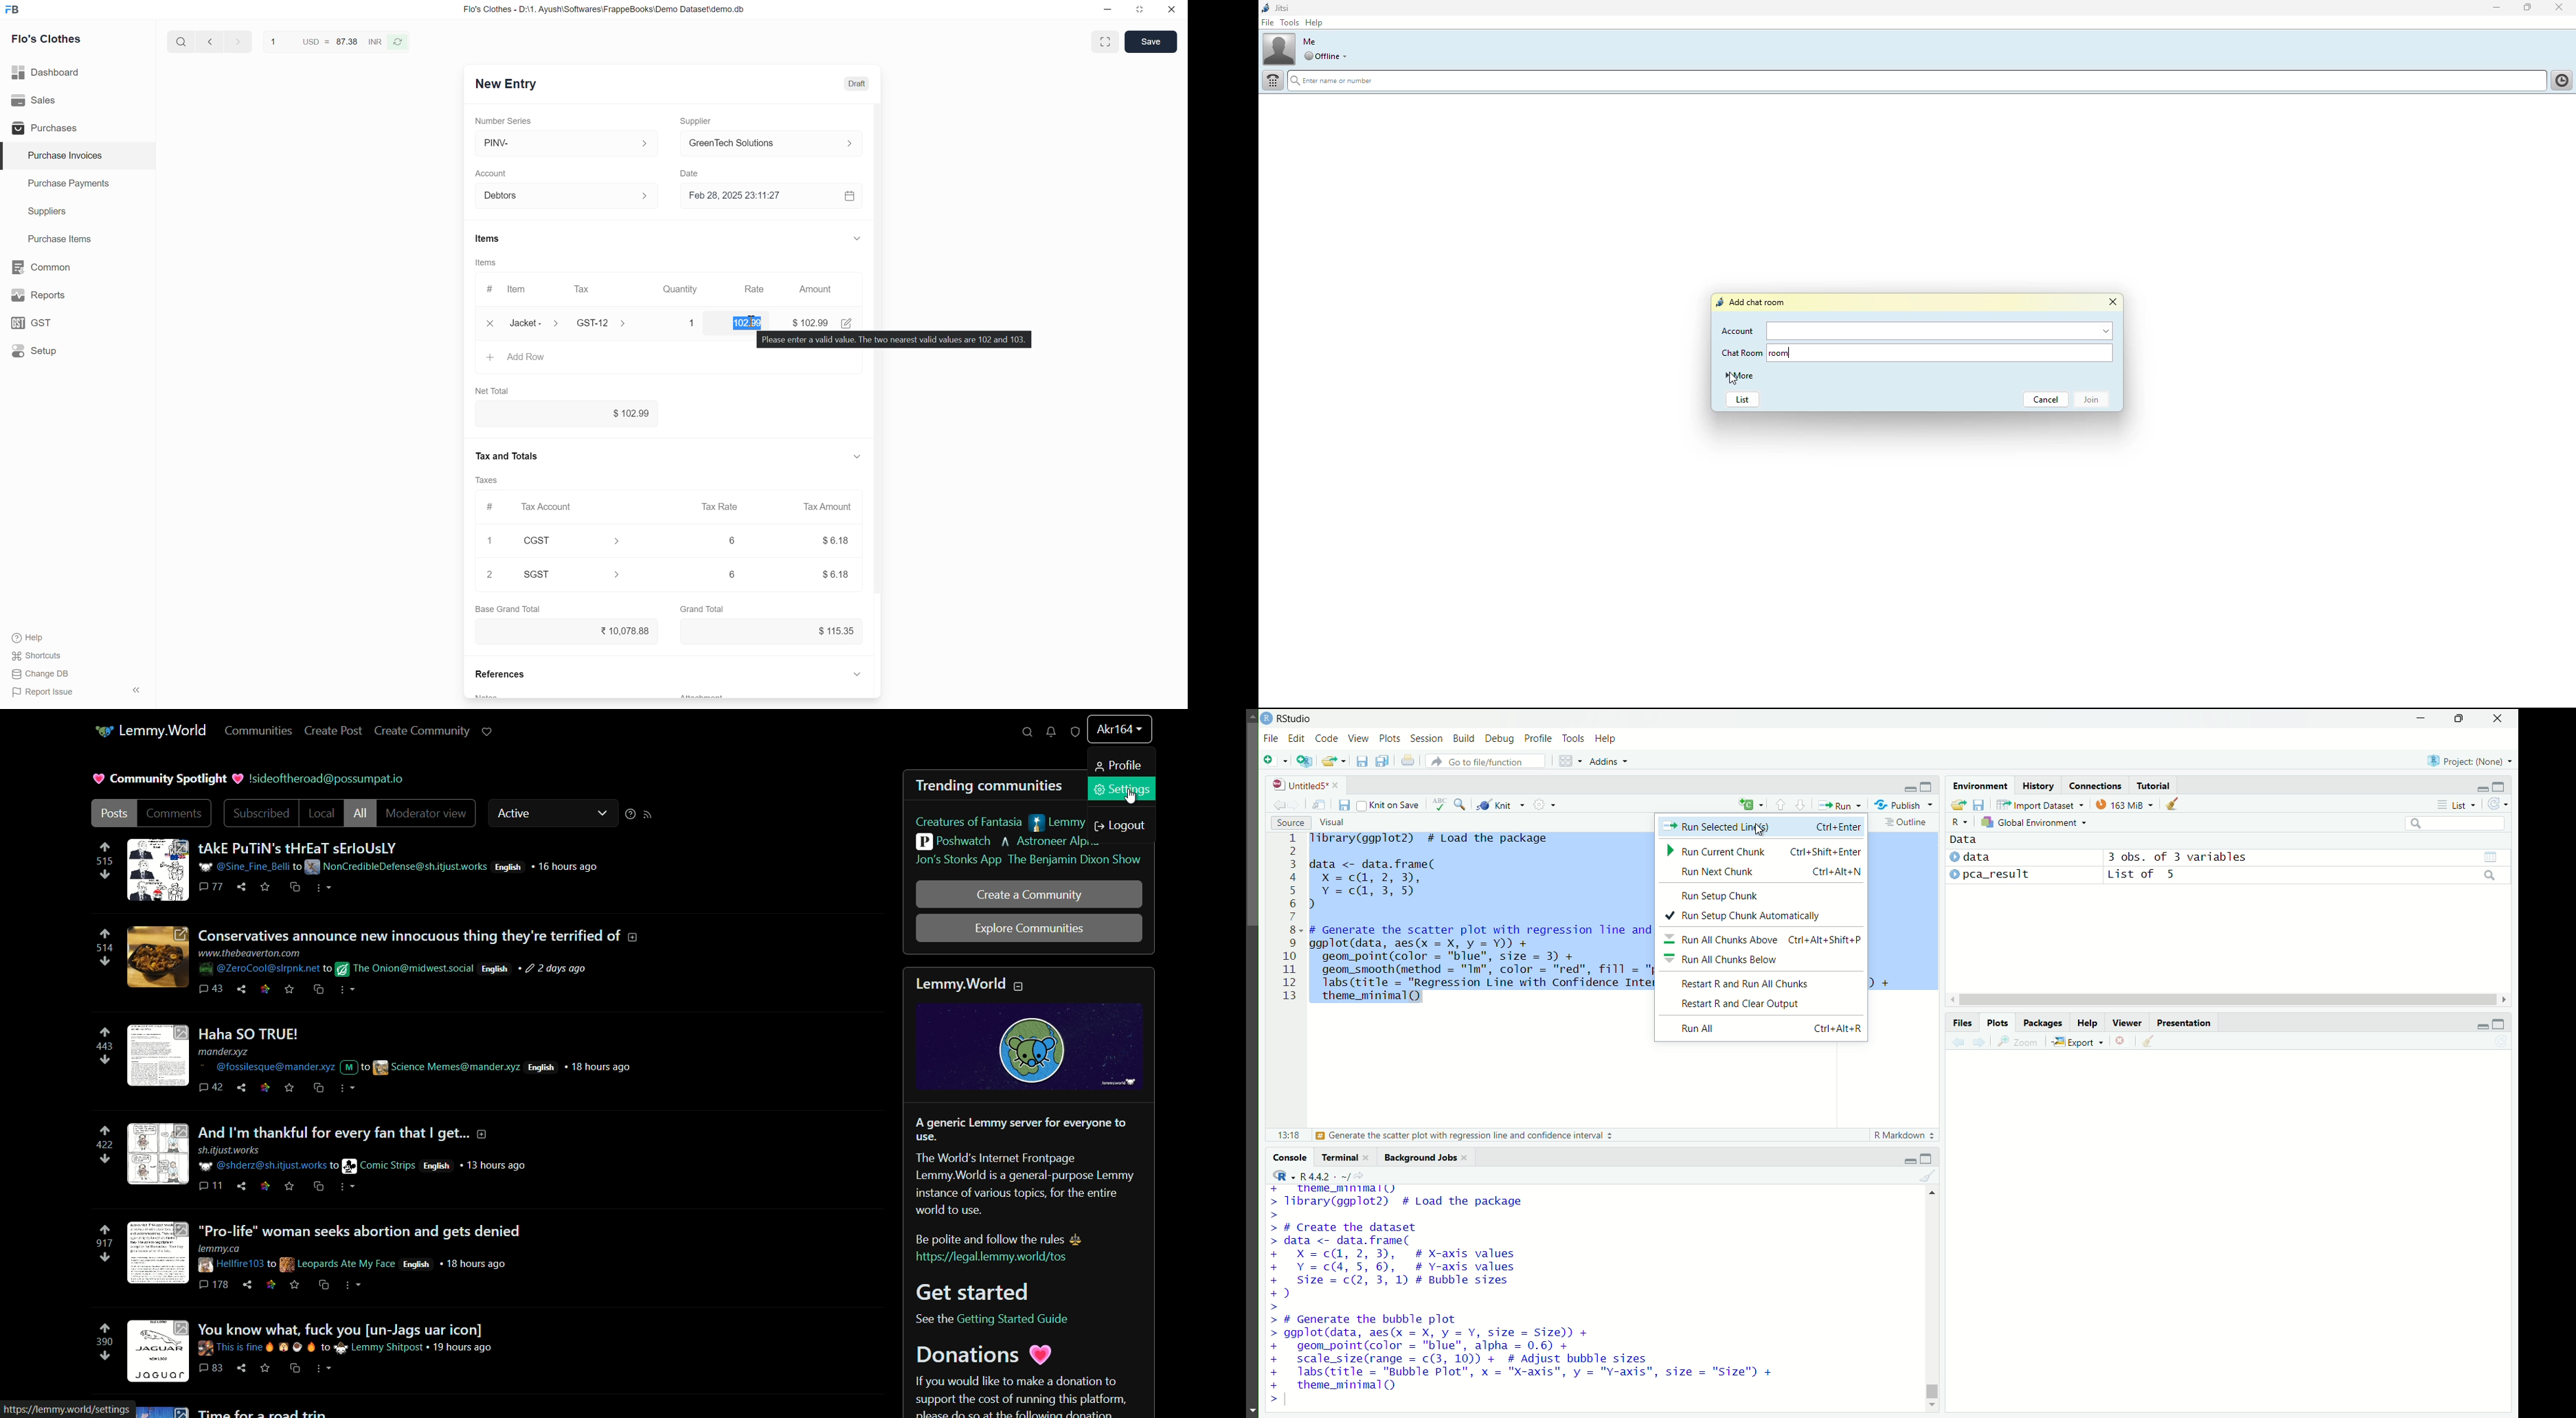 The height and width of the screenshot is (1428, 2576). What do you see at coordinates (177, 814) in the screenshot?
I see `comments` at bounding box center [177, 814].